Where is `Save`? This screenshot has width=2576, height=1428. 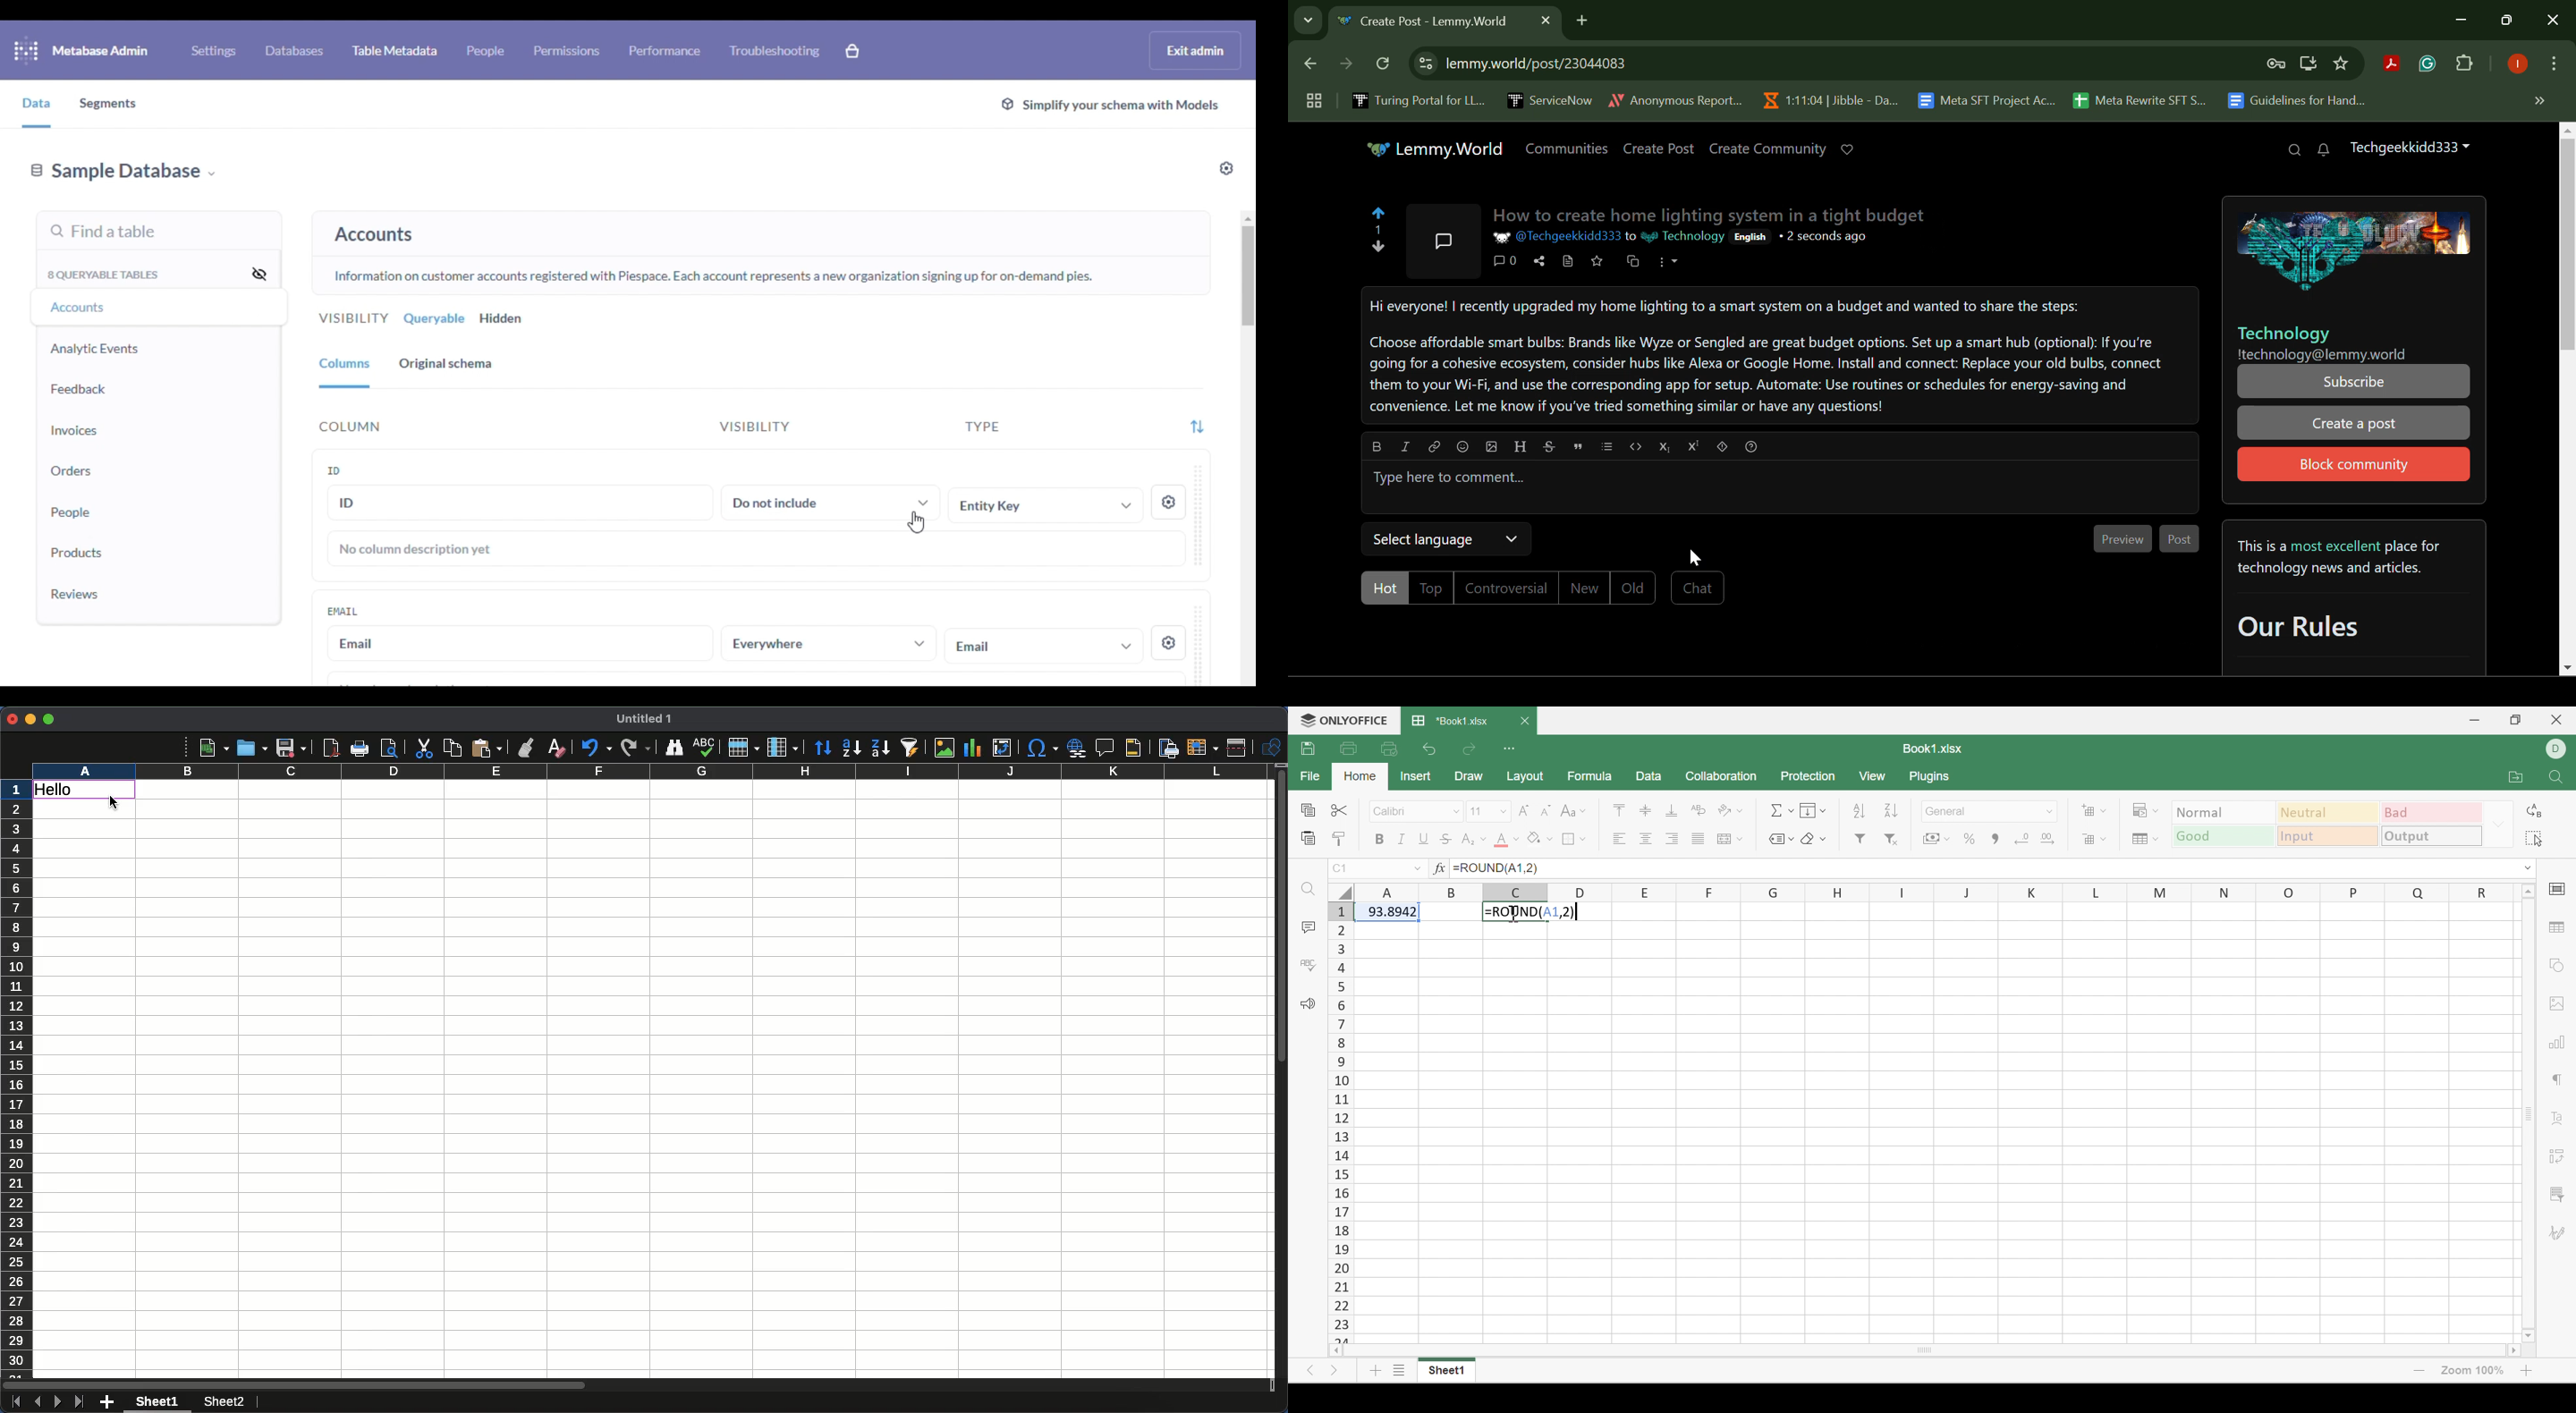 Save is located at coordinates (1595, 262).